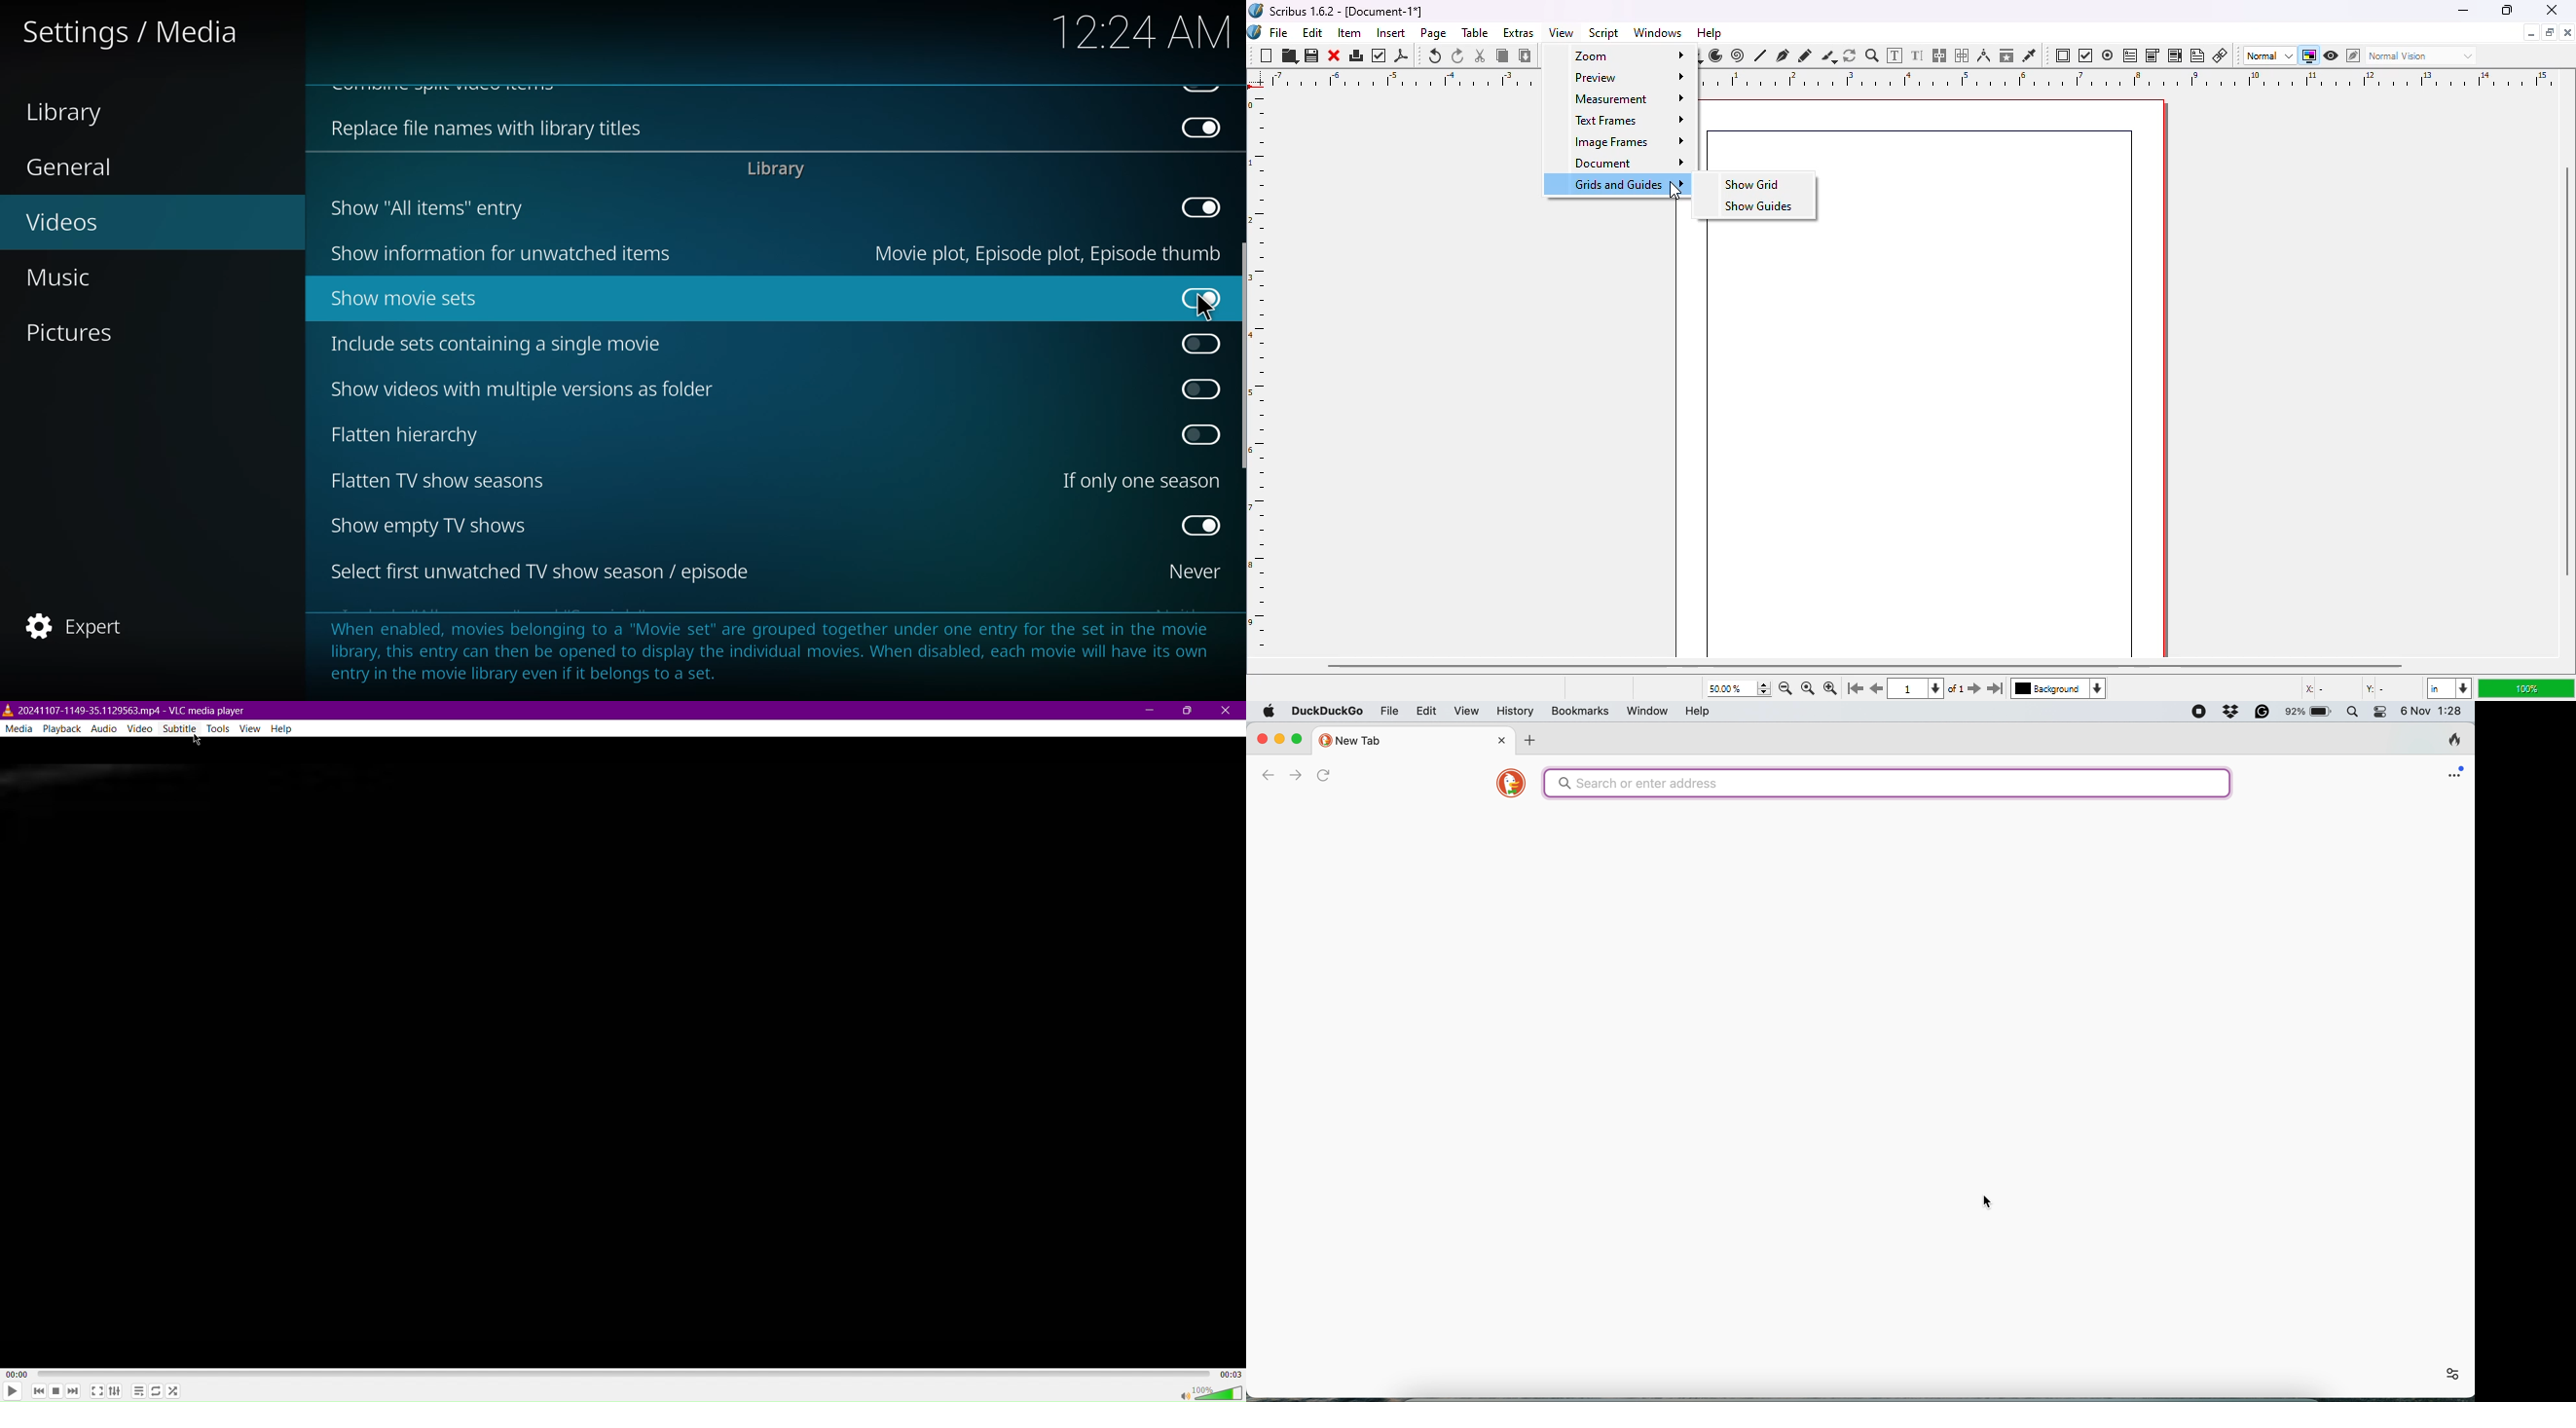 The height and width of the screenshot is (1428, 2576). What do you see at coordinates (2423, 55) in the screenshot?
I see `normal vision` at bounding box center [2423, 55].